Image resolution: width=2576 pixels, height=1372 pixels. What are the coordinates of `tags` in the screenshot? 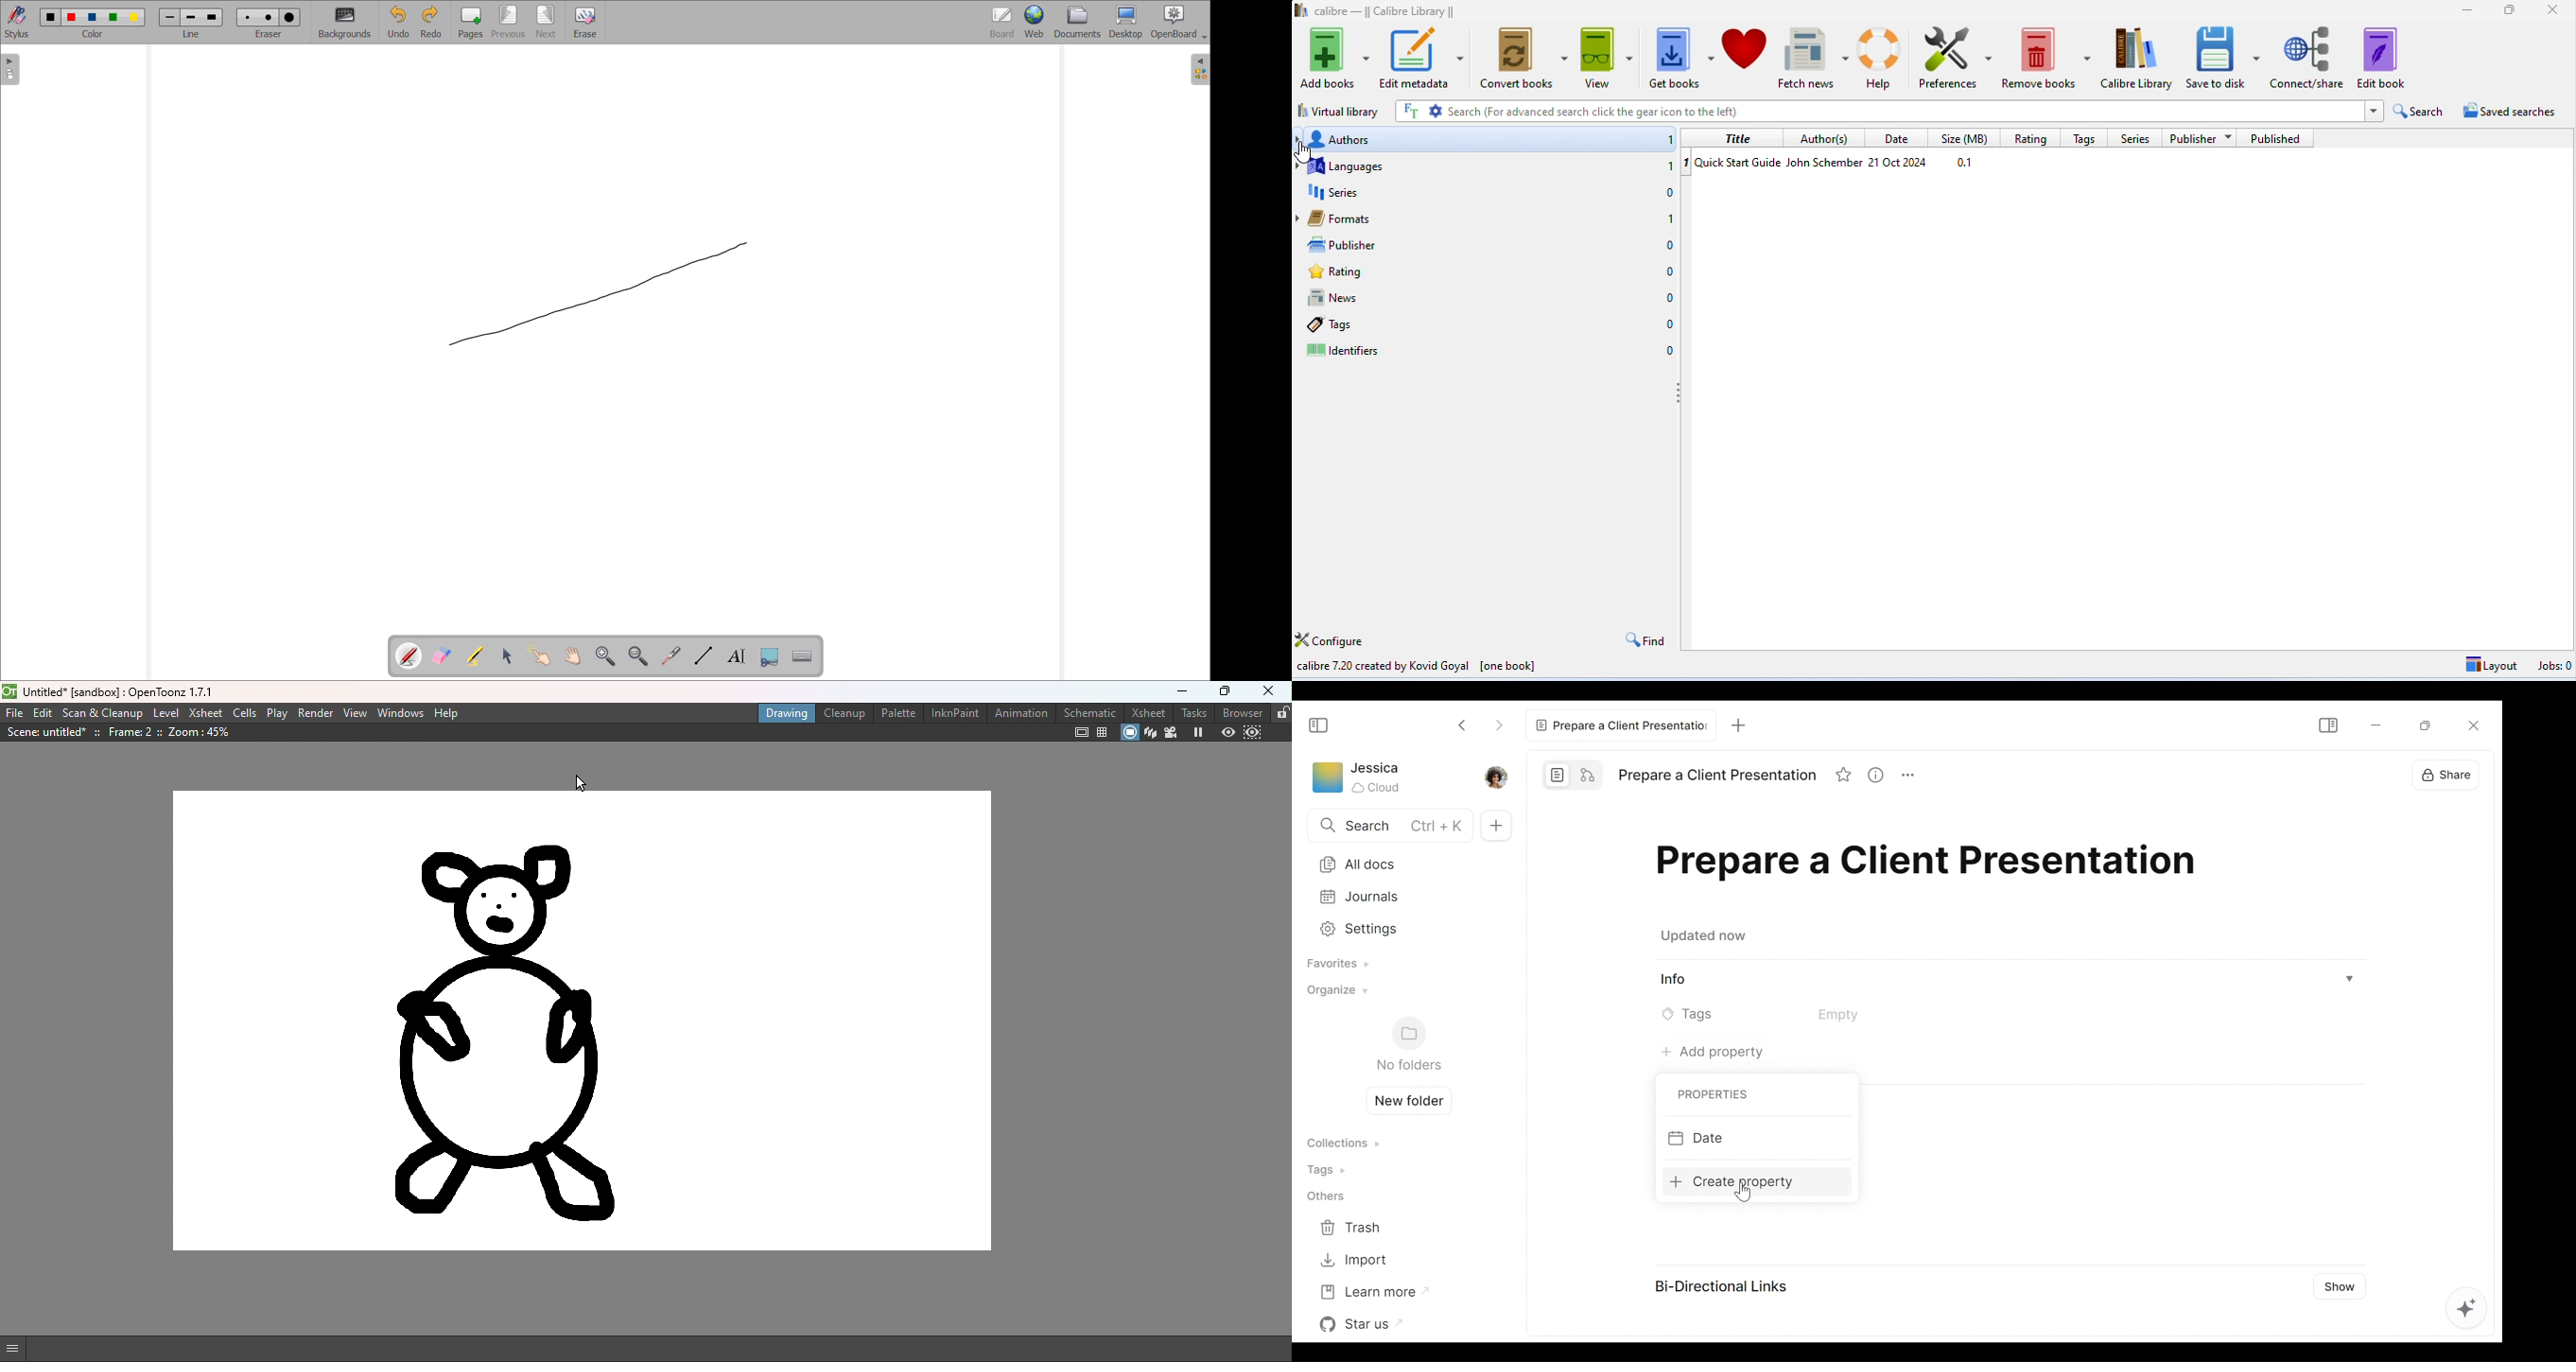 It's located at (1488, 325).